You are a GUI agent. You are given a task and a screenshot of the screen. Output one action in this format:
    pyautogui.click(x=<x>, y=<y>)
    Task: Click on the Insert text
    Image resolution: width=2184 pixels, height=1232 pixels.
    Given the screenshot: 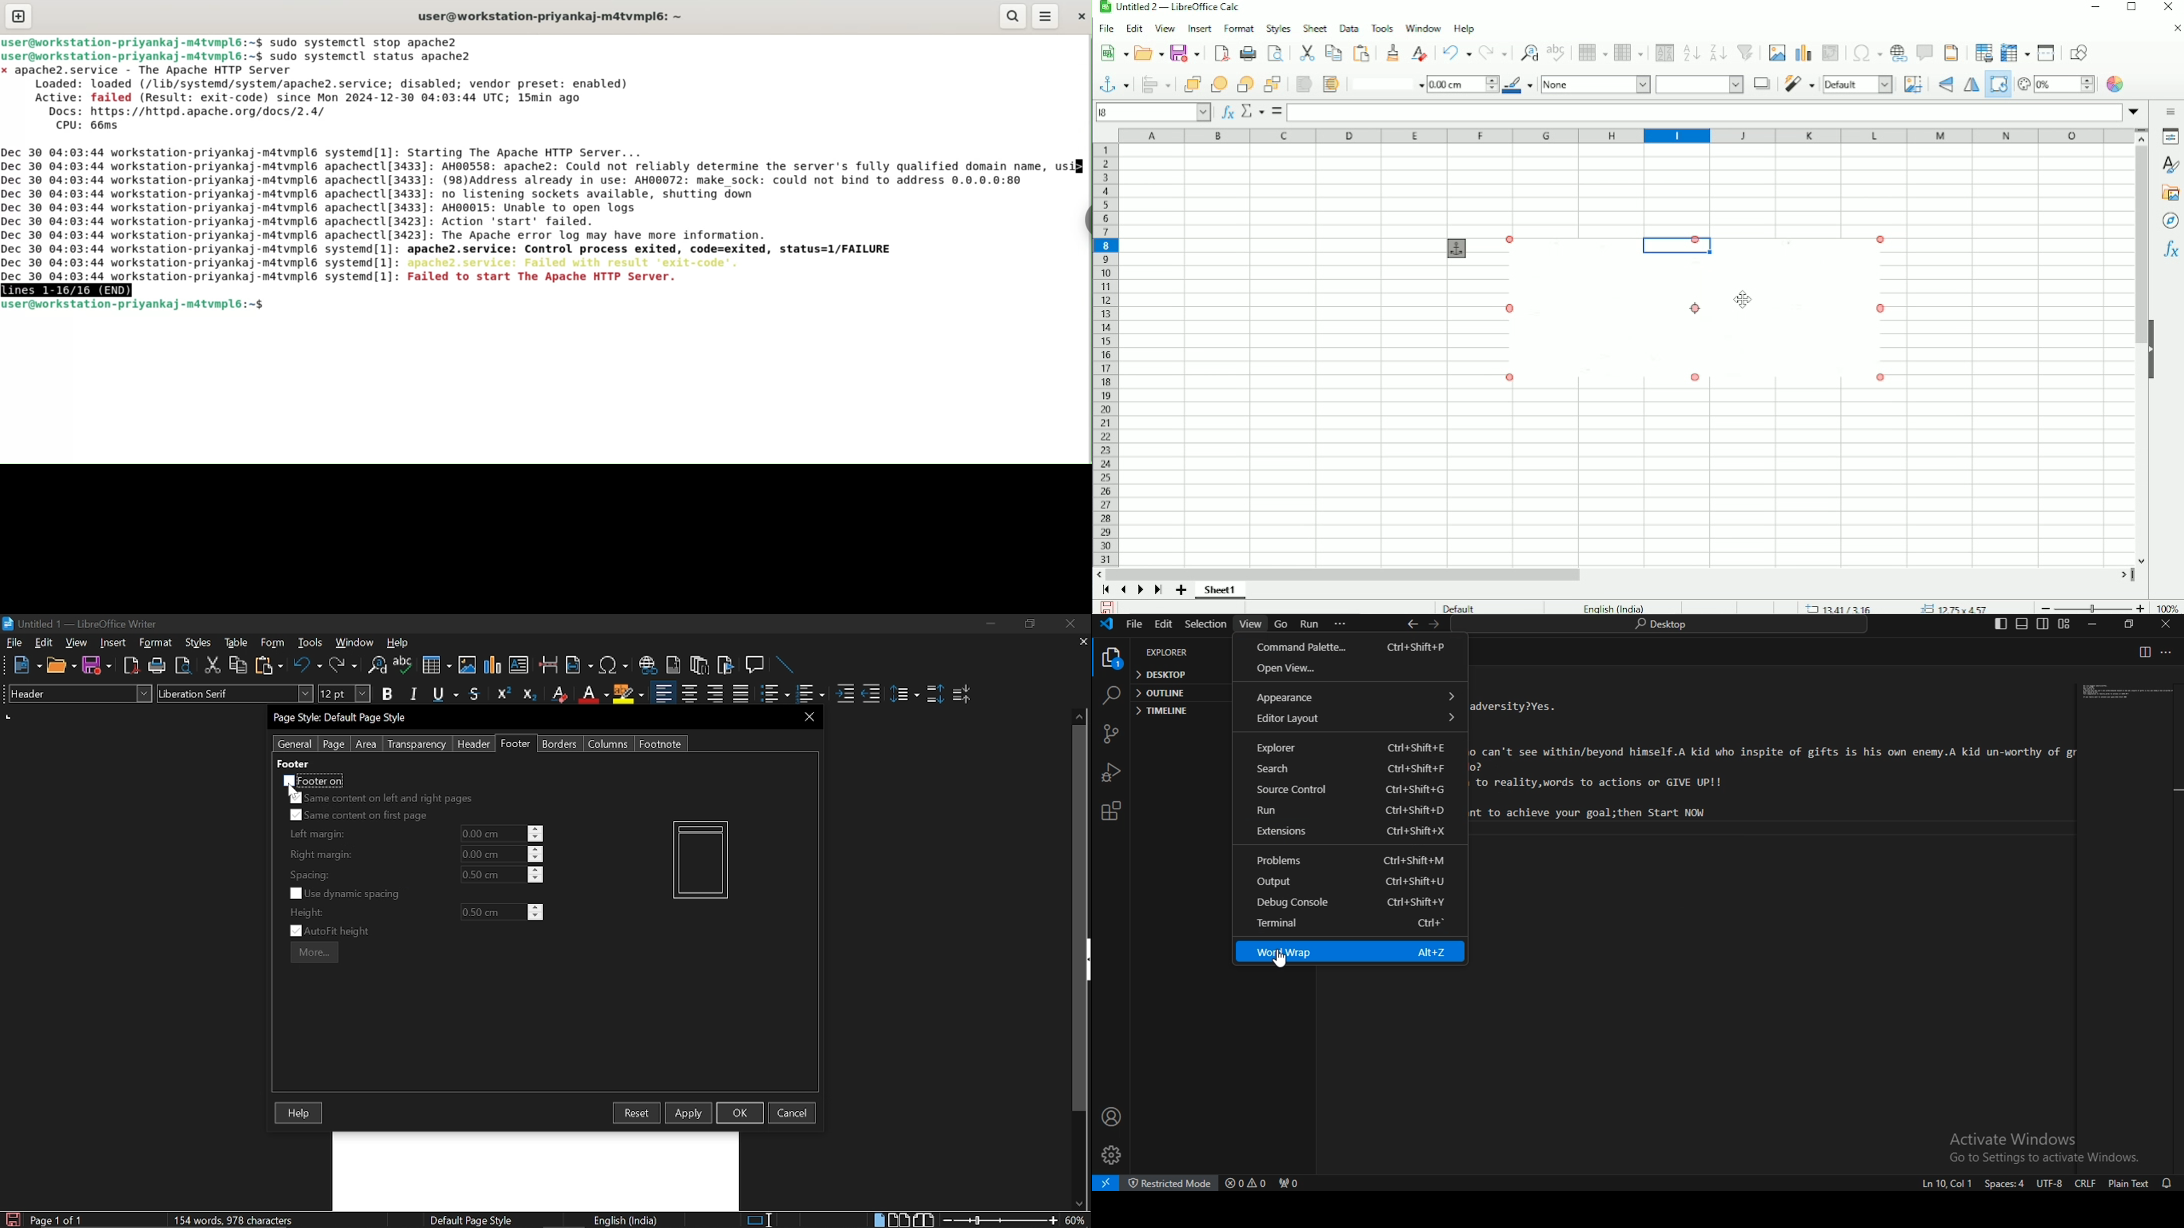 What is the action you would take?
    pyautogui.click(x=518, y=664)
    